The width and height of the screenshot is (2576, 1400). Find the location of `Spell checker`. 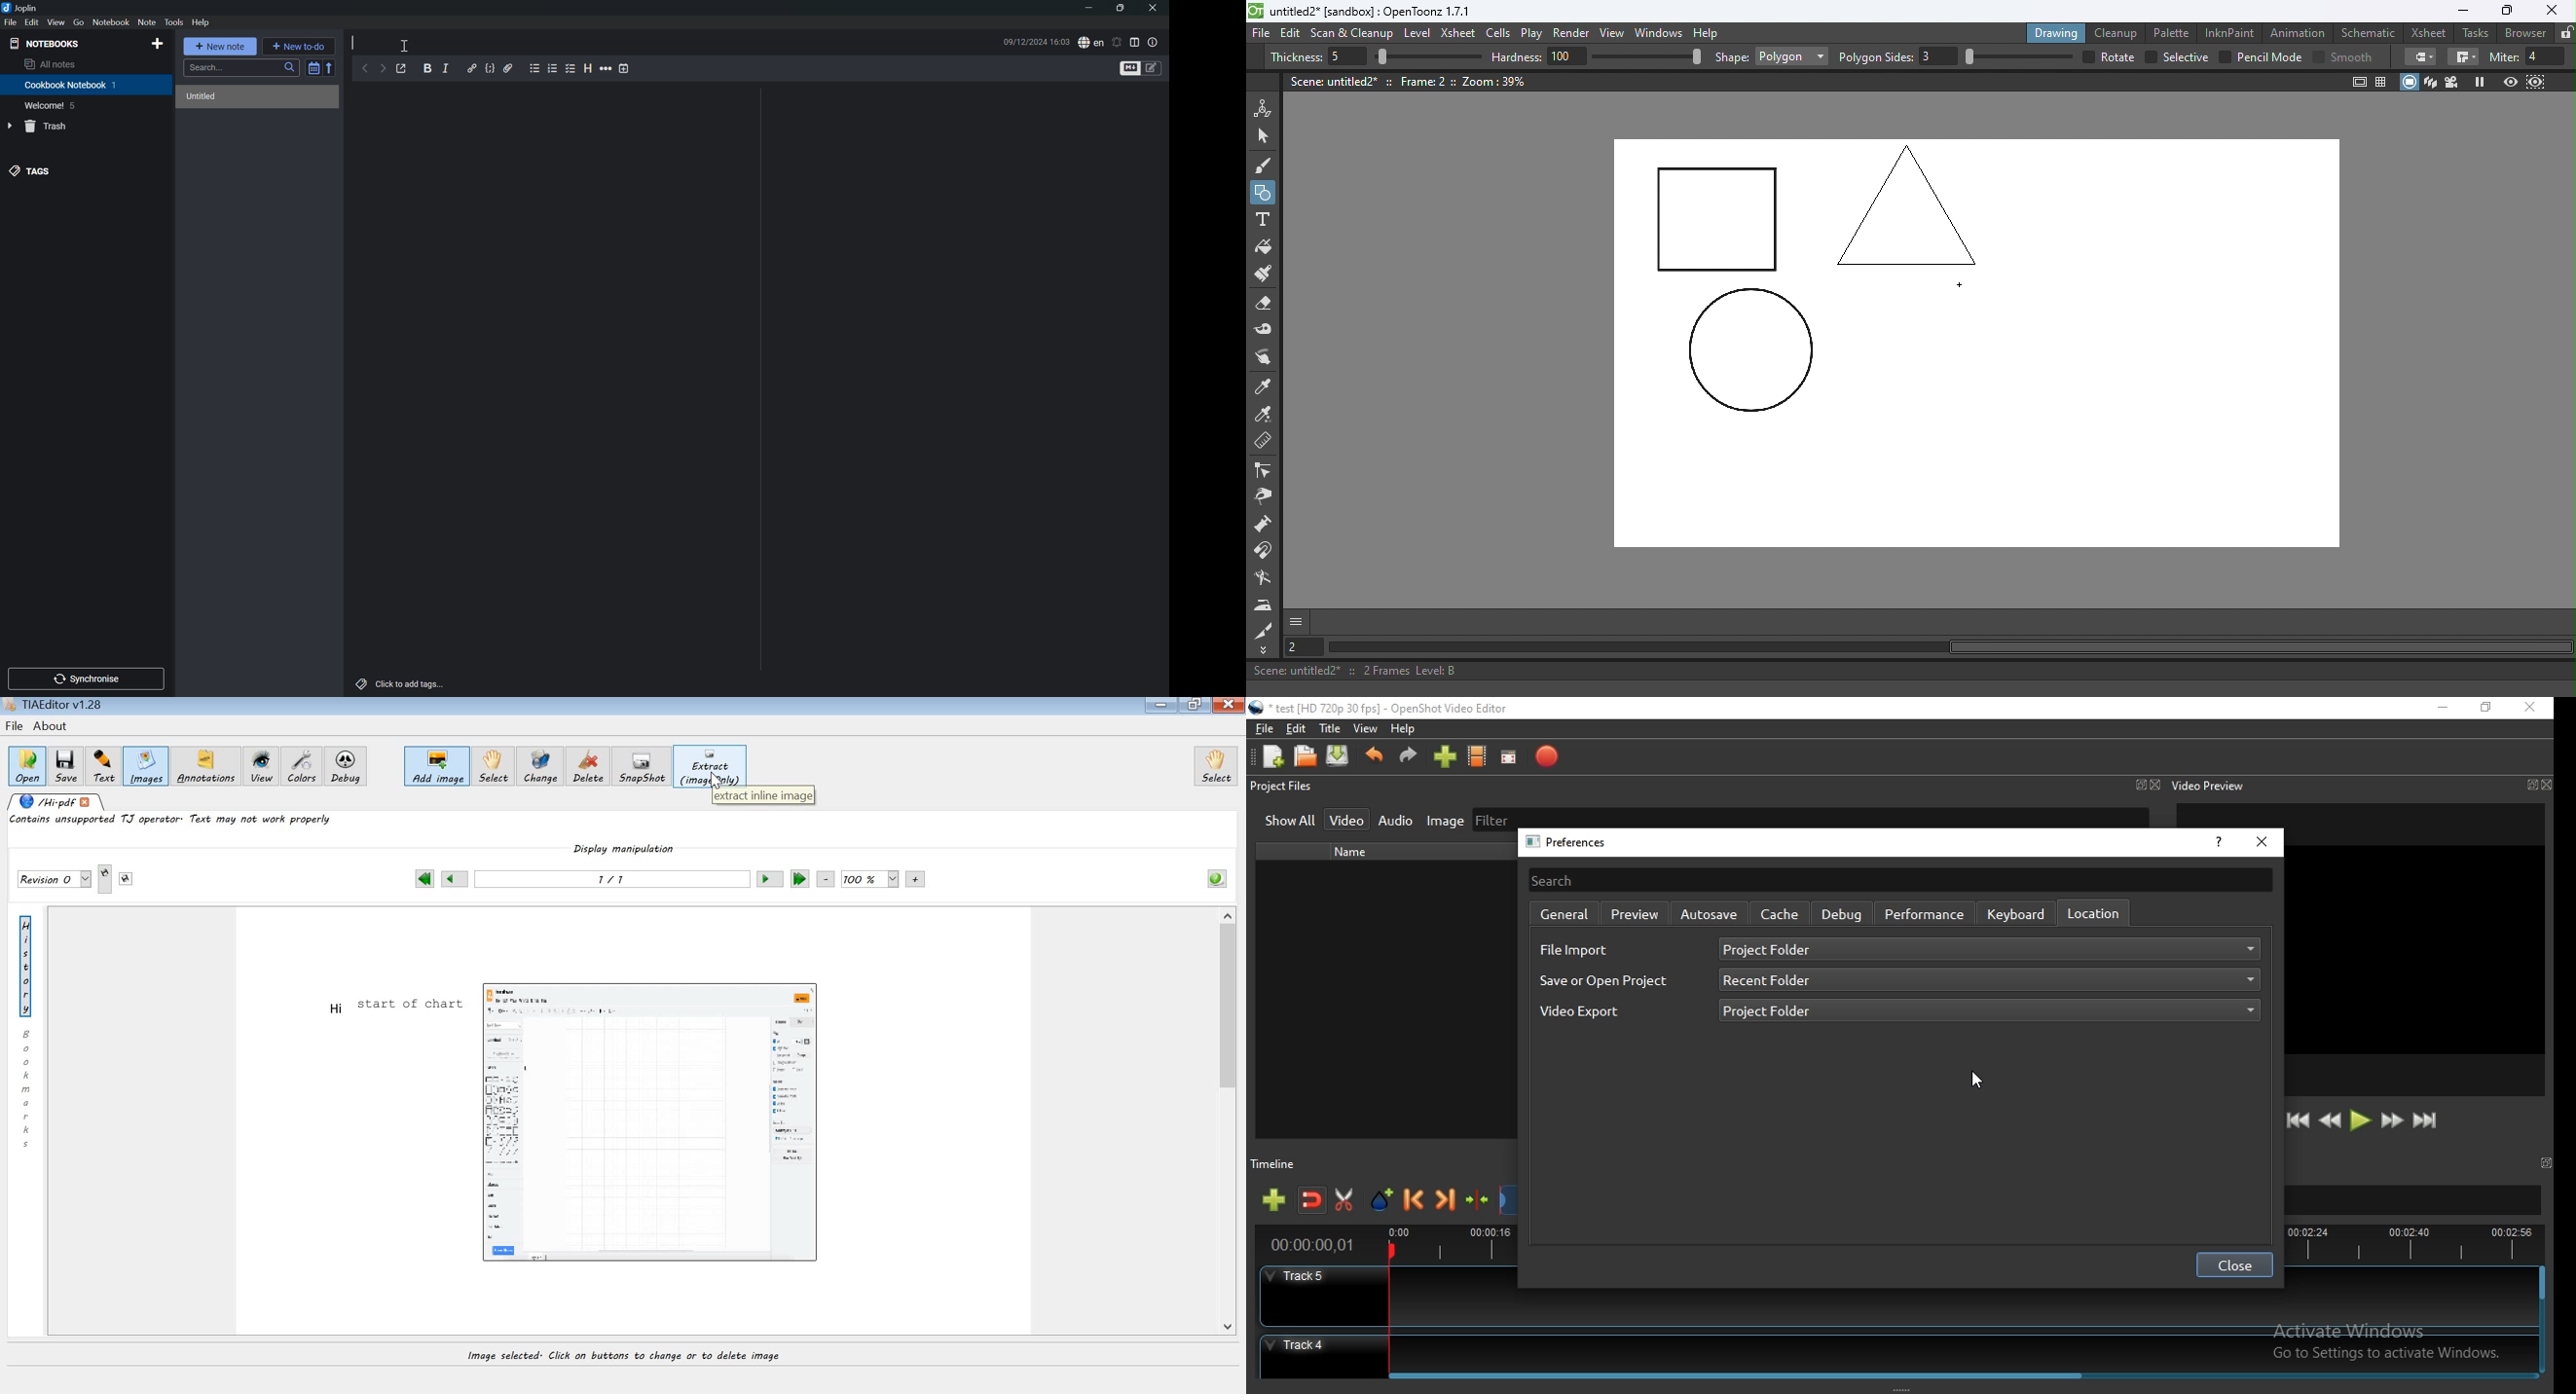

Spell checker is located at coordinates (1092, 41).